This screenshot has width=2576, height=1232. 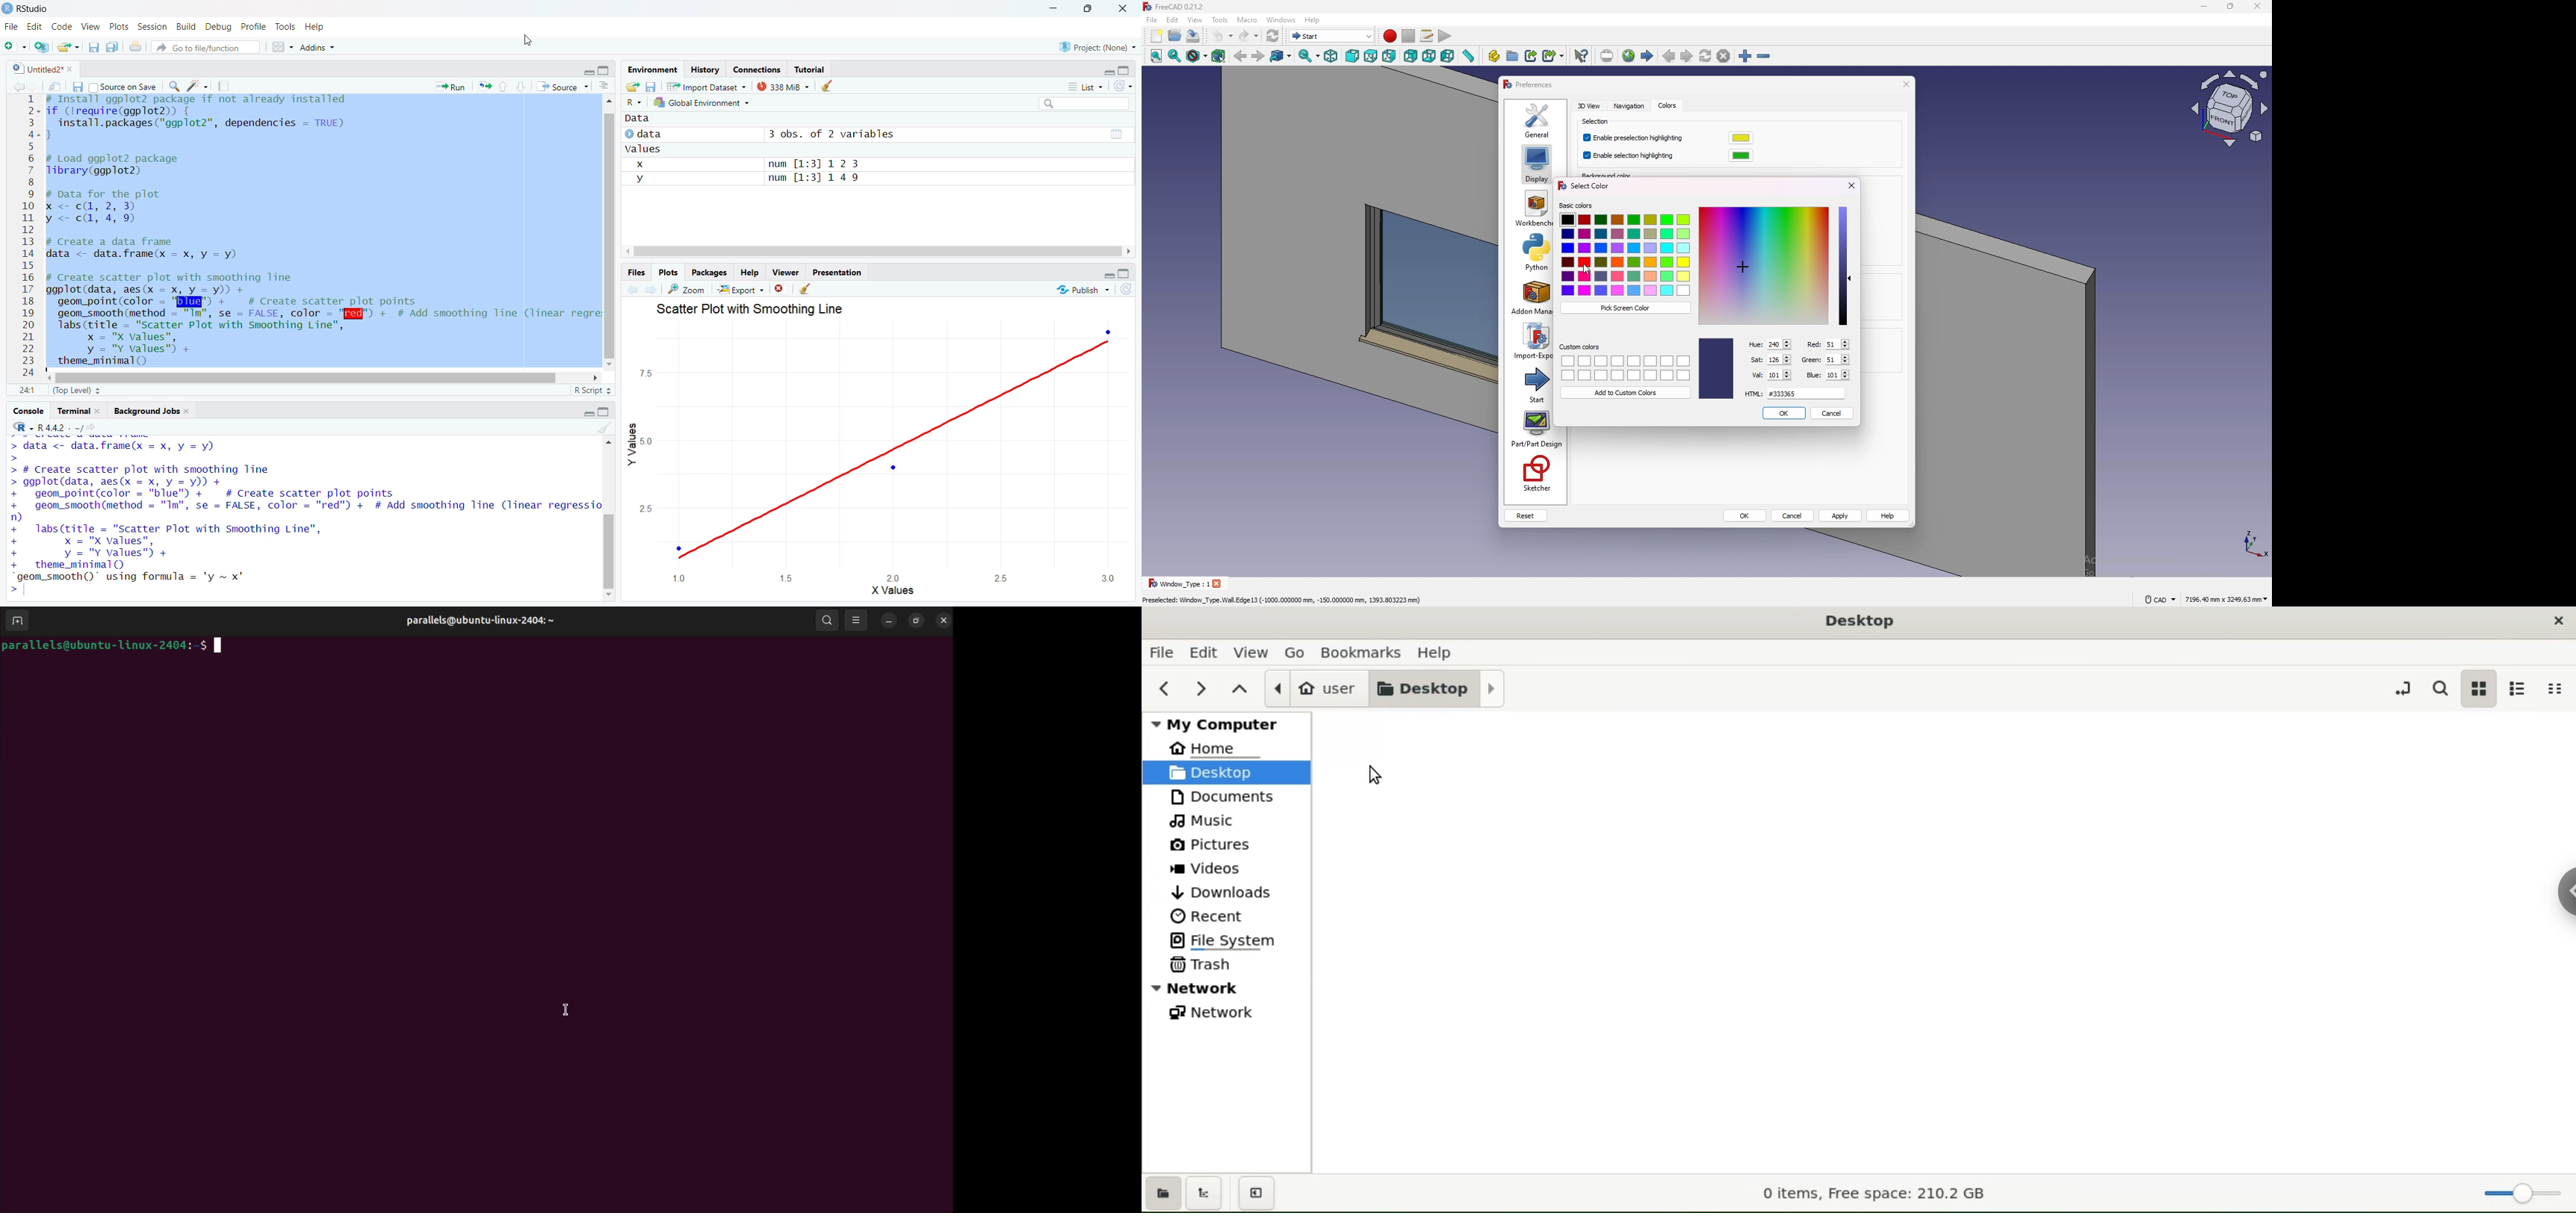 I want to click on HUE, so click(x=1756, y=345).